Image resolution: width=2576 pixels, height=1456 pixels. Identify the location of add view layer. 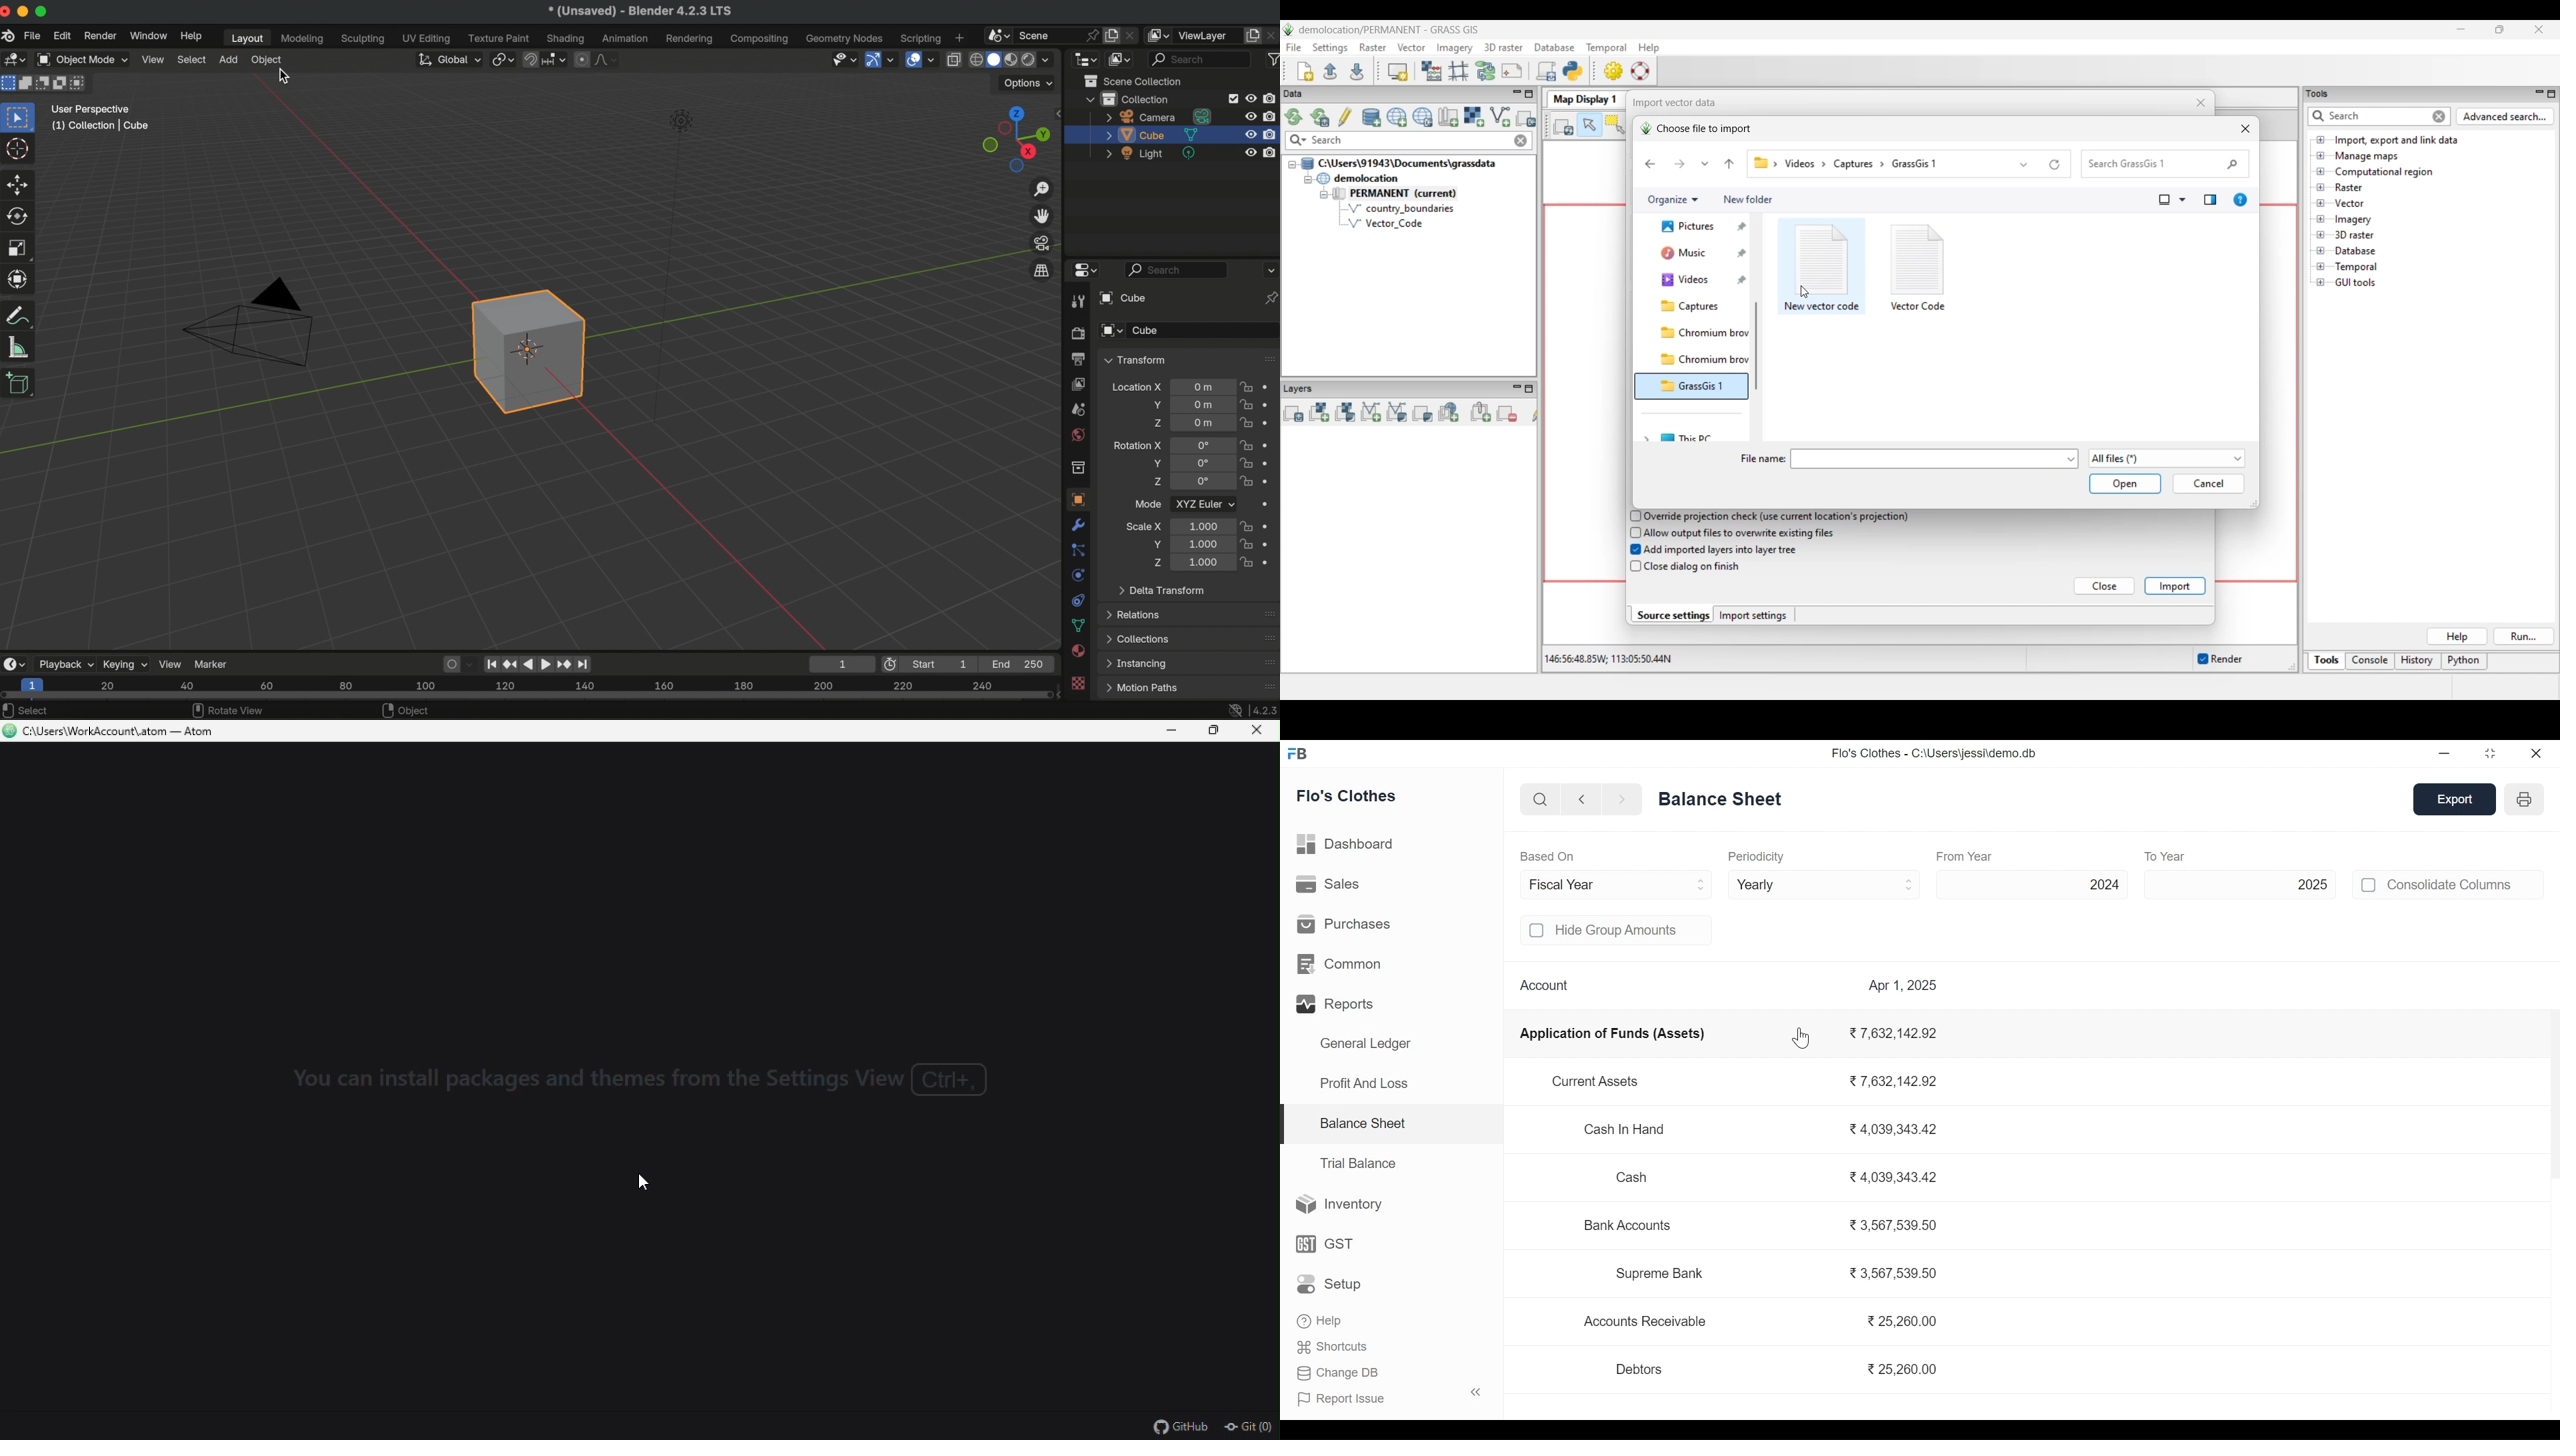
(1253, 34).